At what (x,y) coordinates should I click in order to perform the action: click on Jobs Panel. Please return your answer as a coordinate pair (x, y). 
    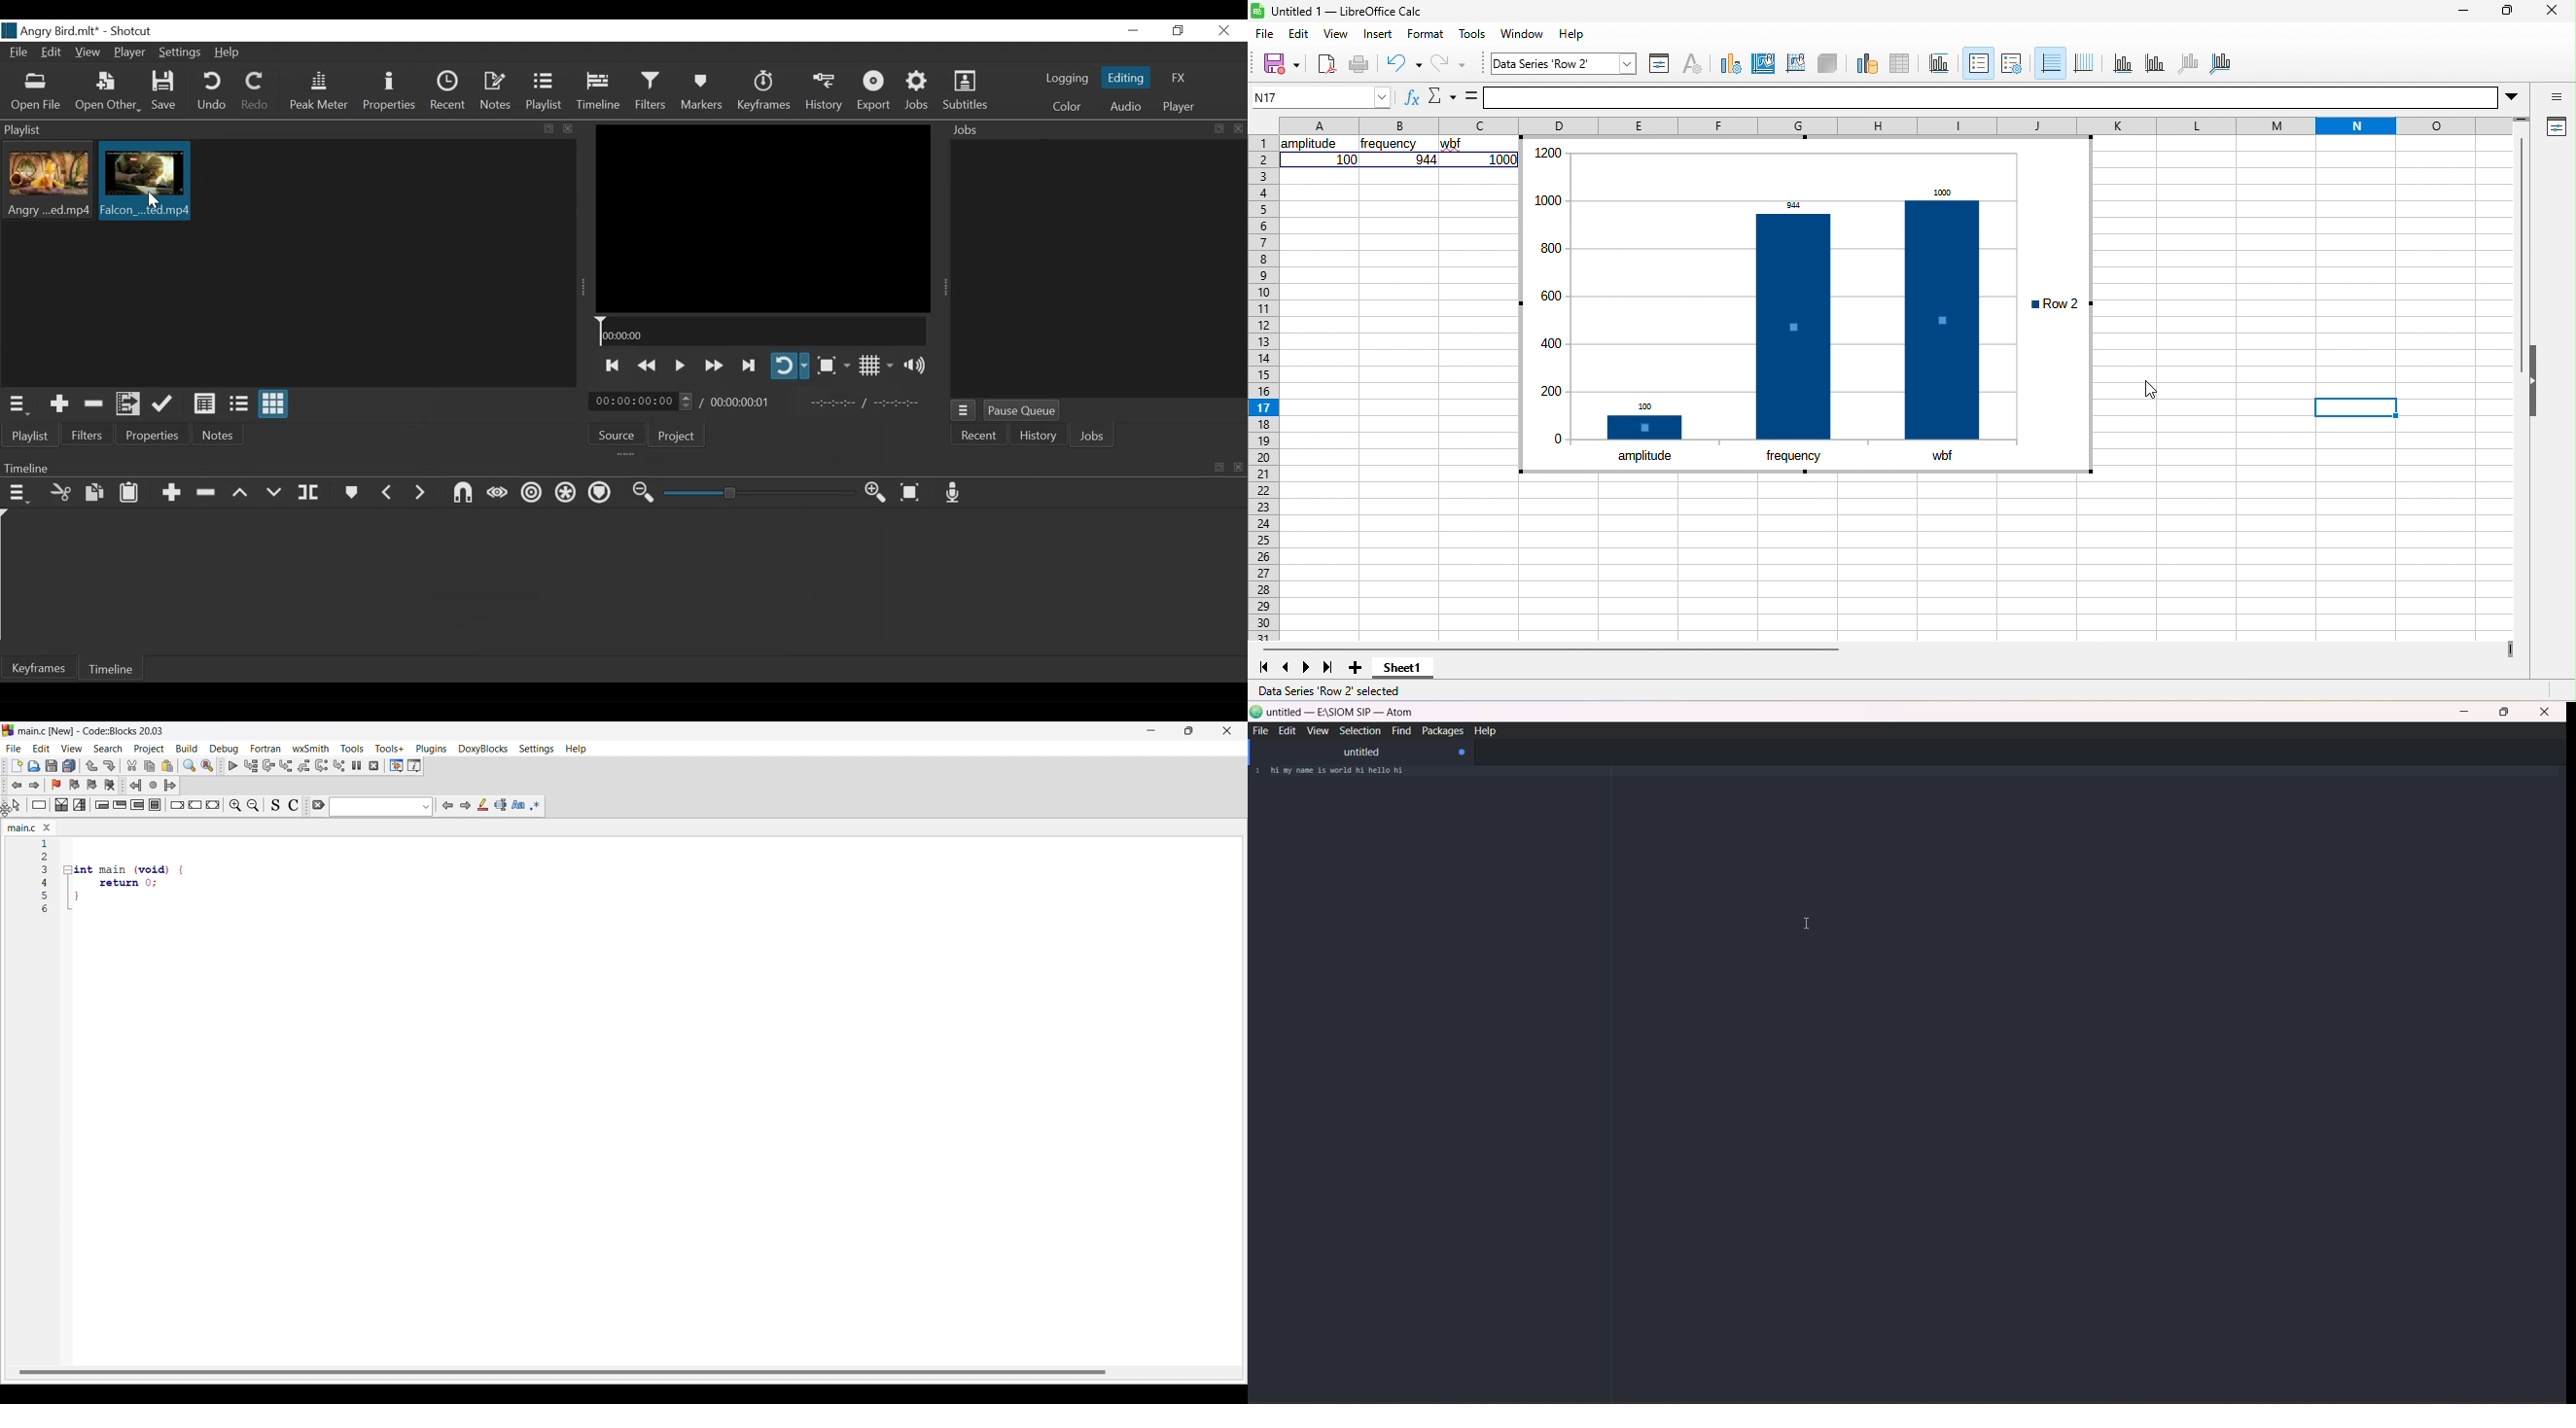
    Looking at the image, I should click on (1097, 269).